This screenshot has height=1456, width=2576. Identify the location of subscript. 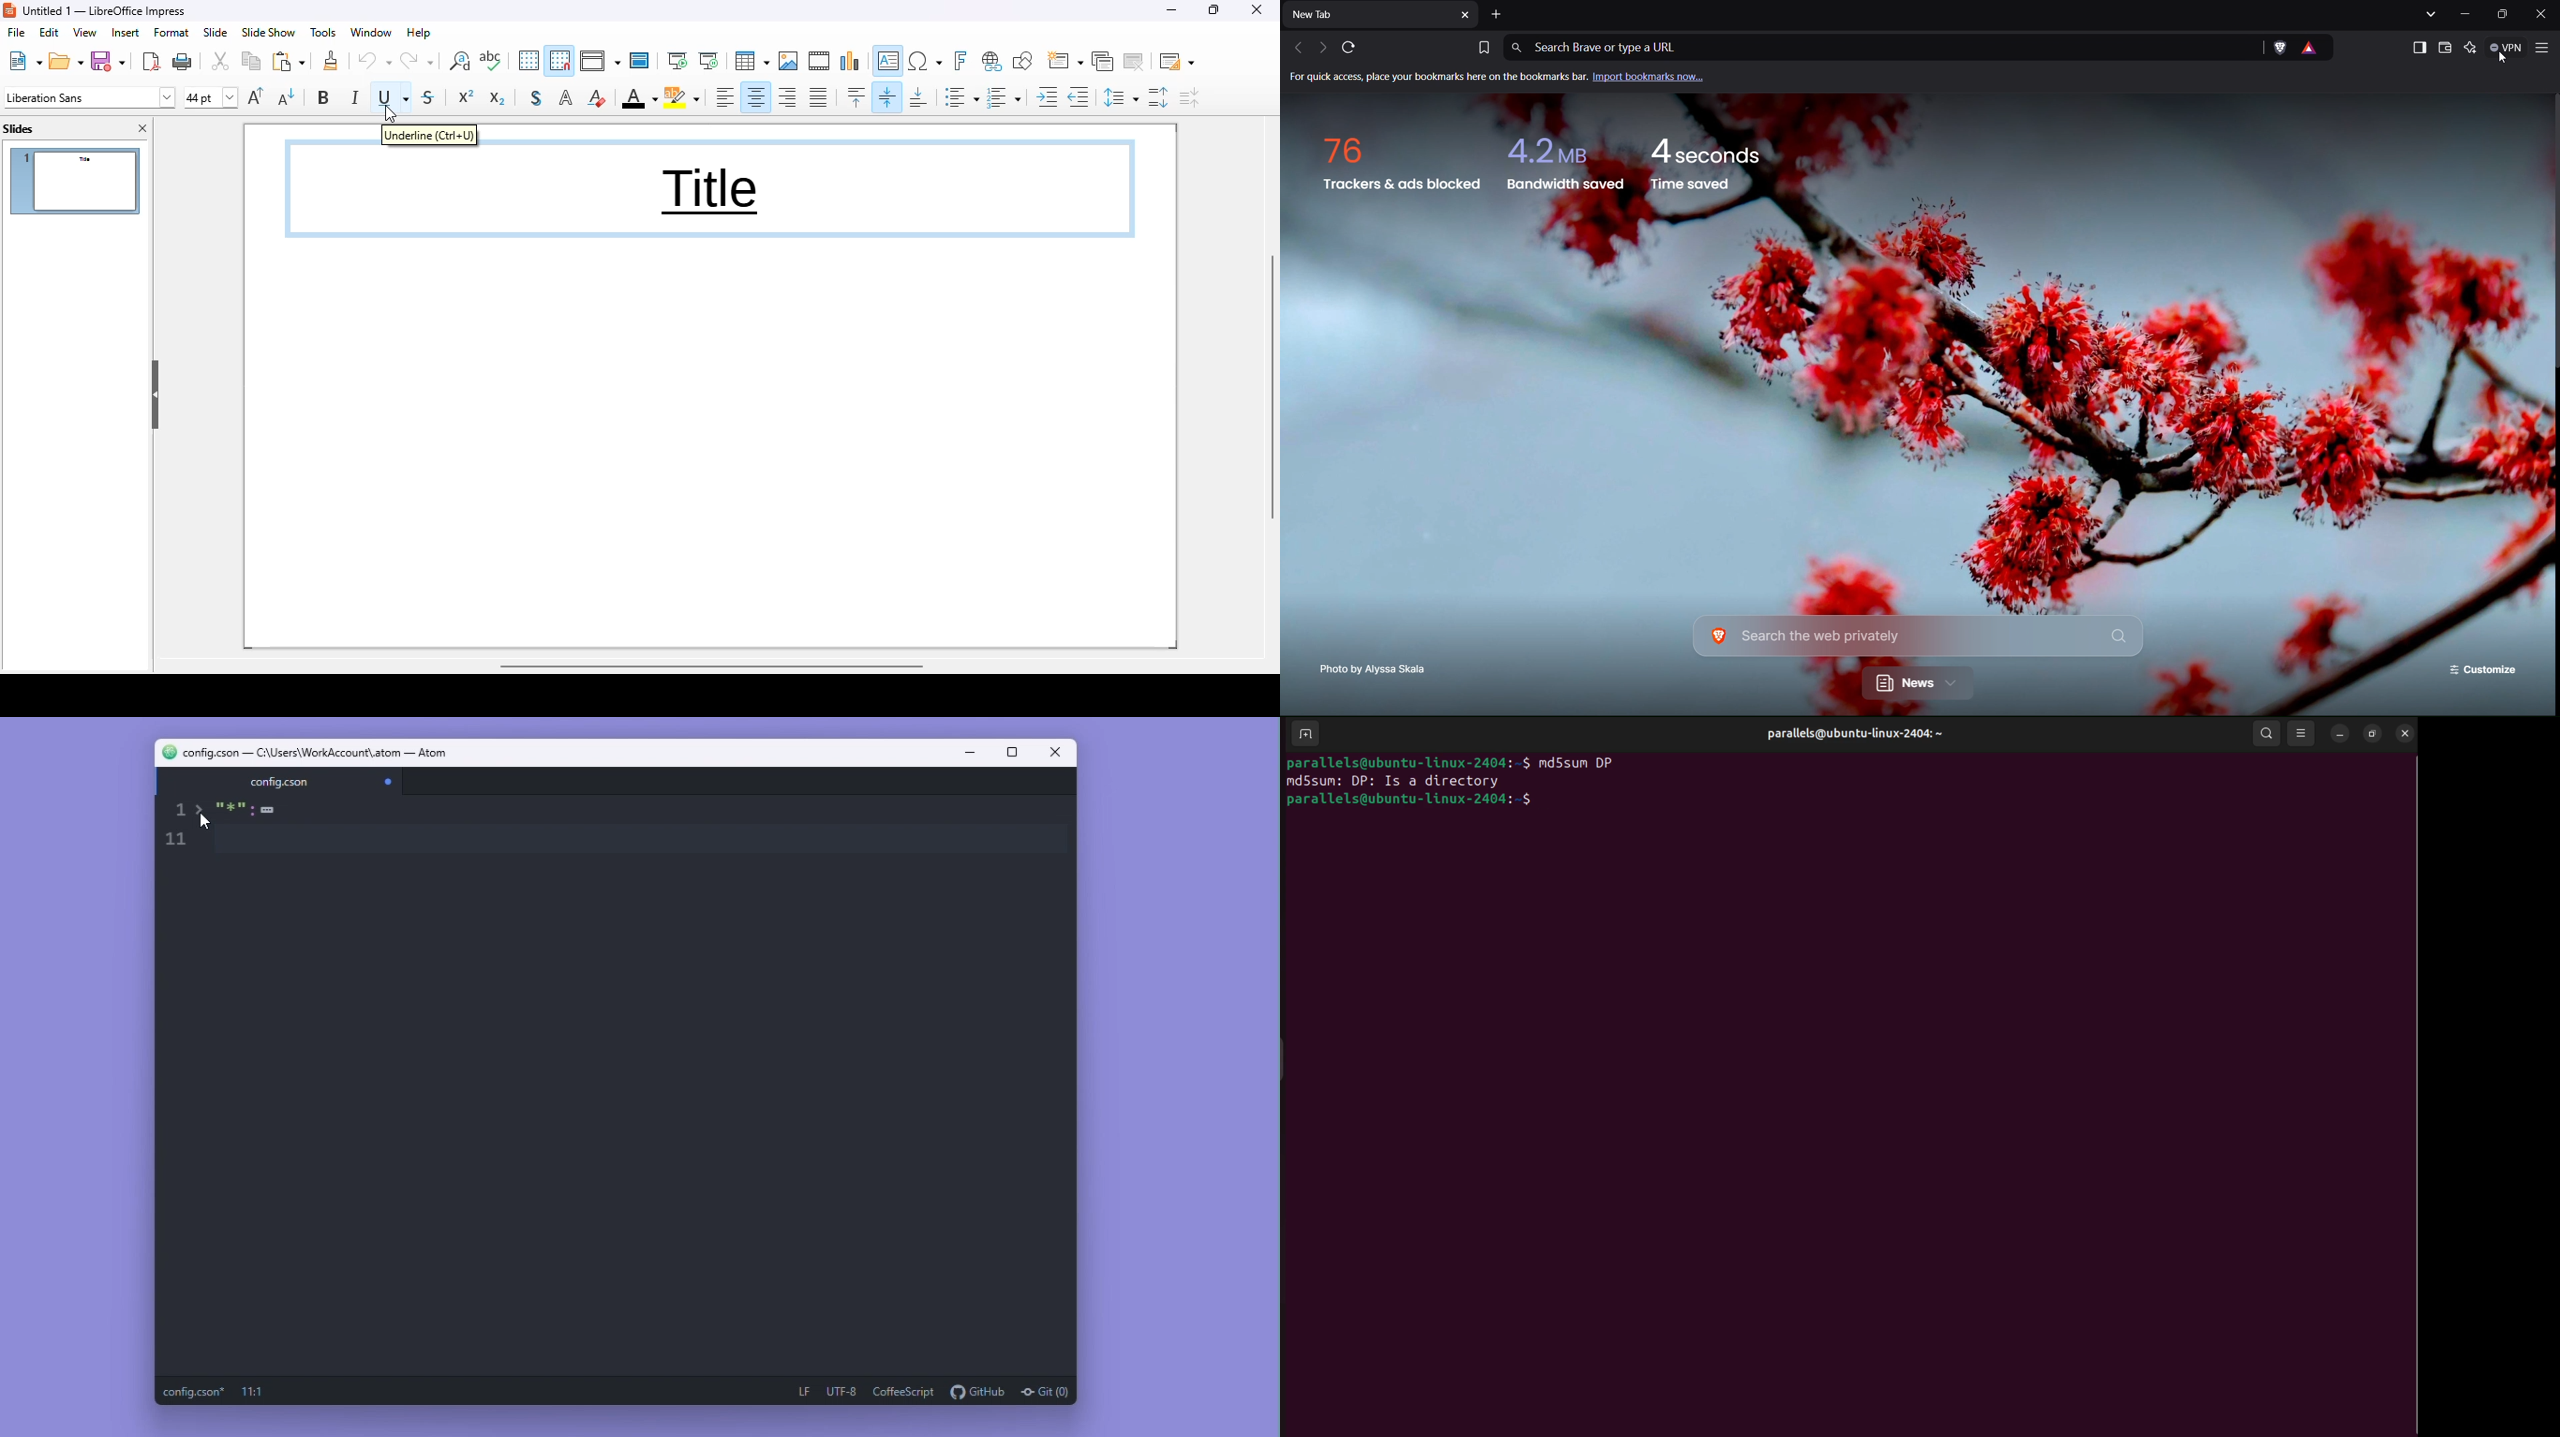
(496, 98).